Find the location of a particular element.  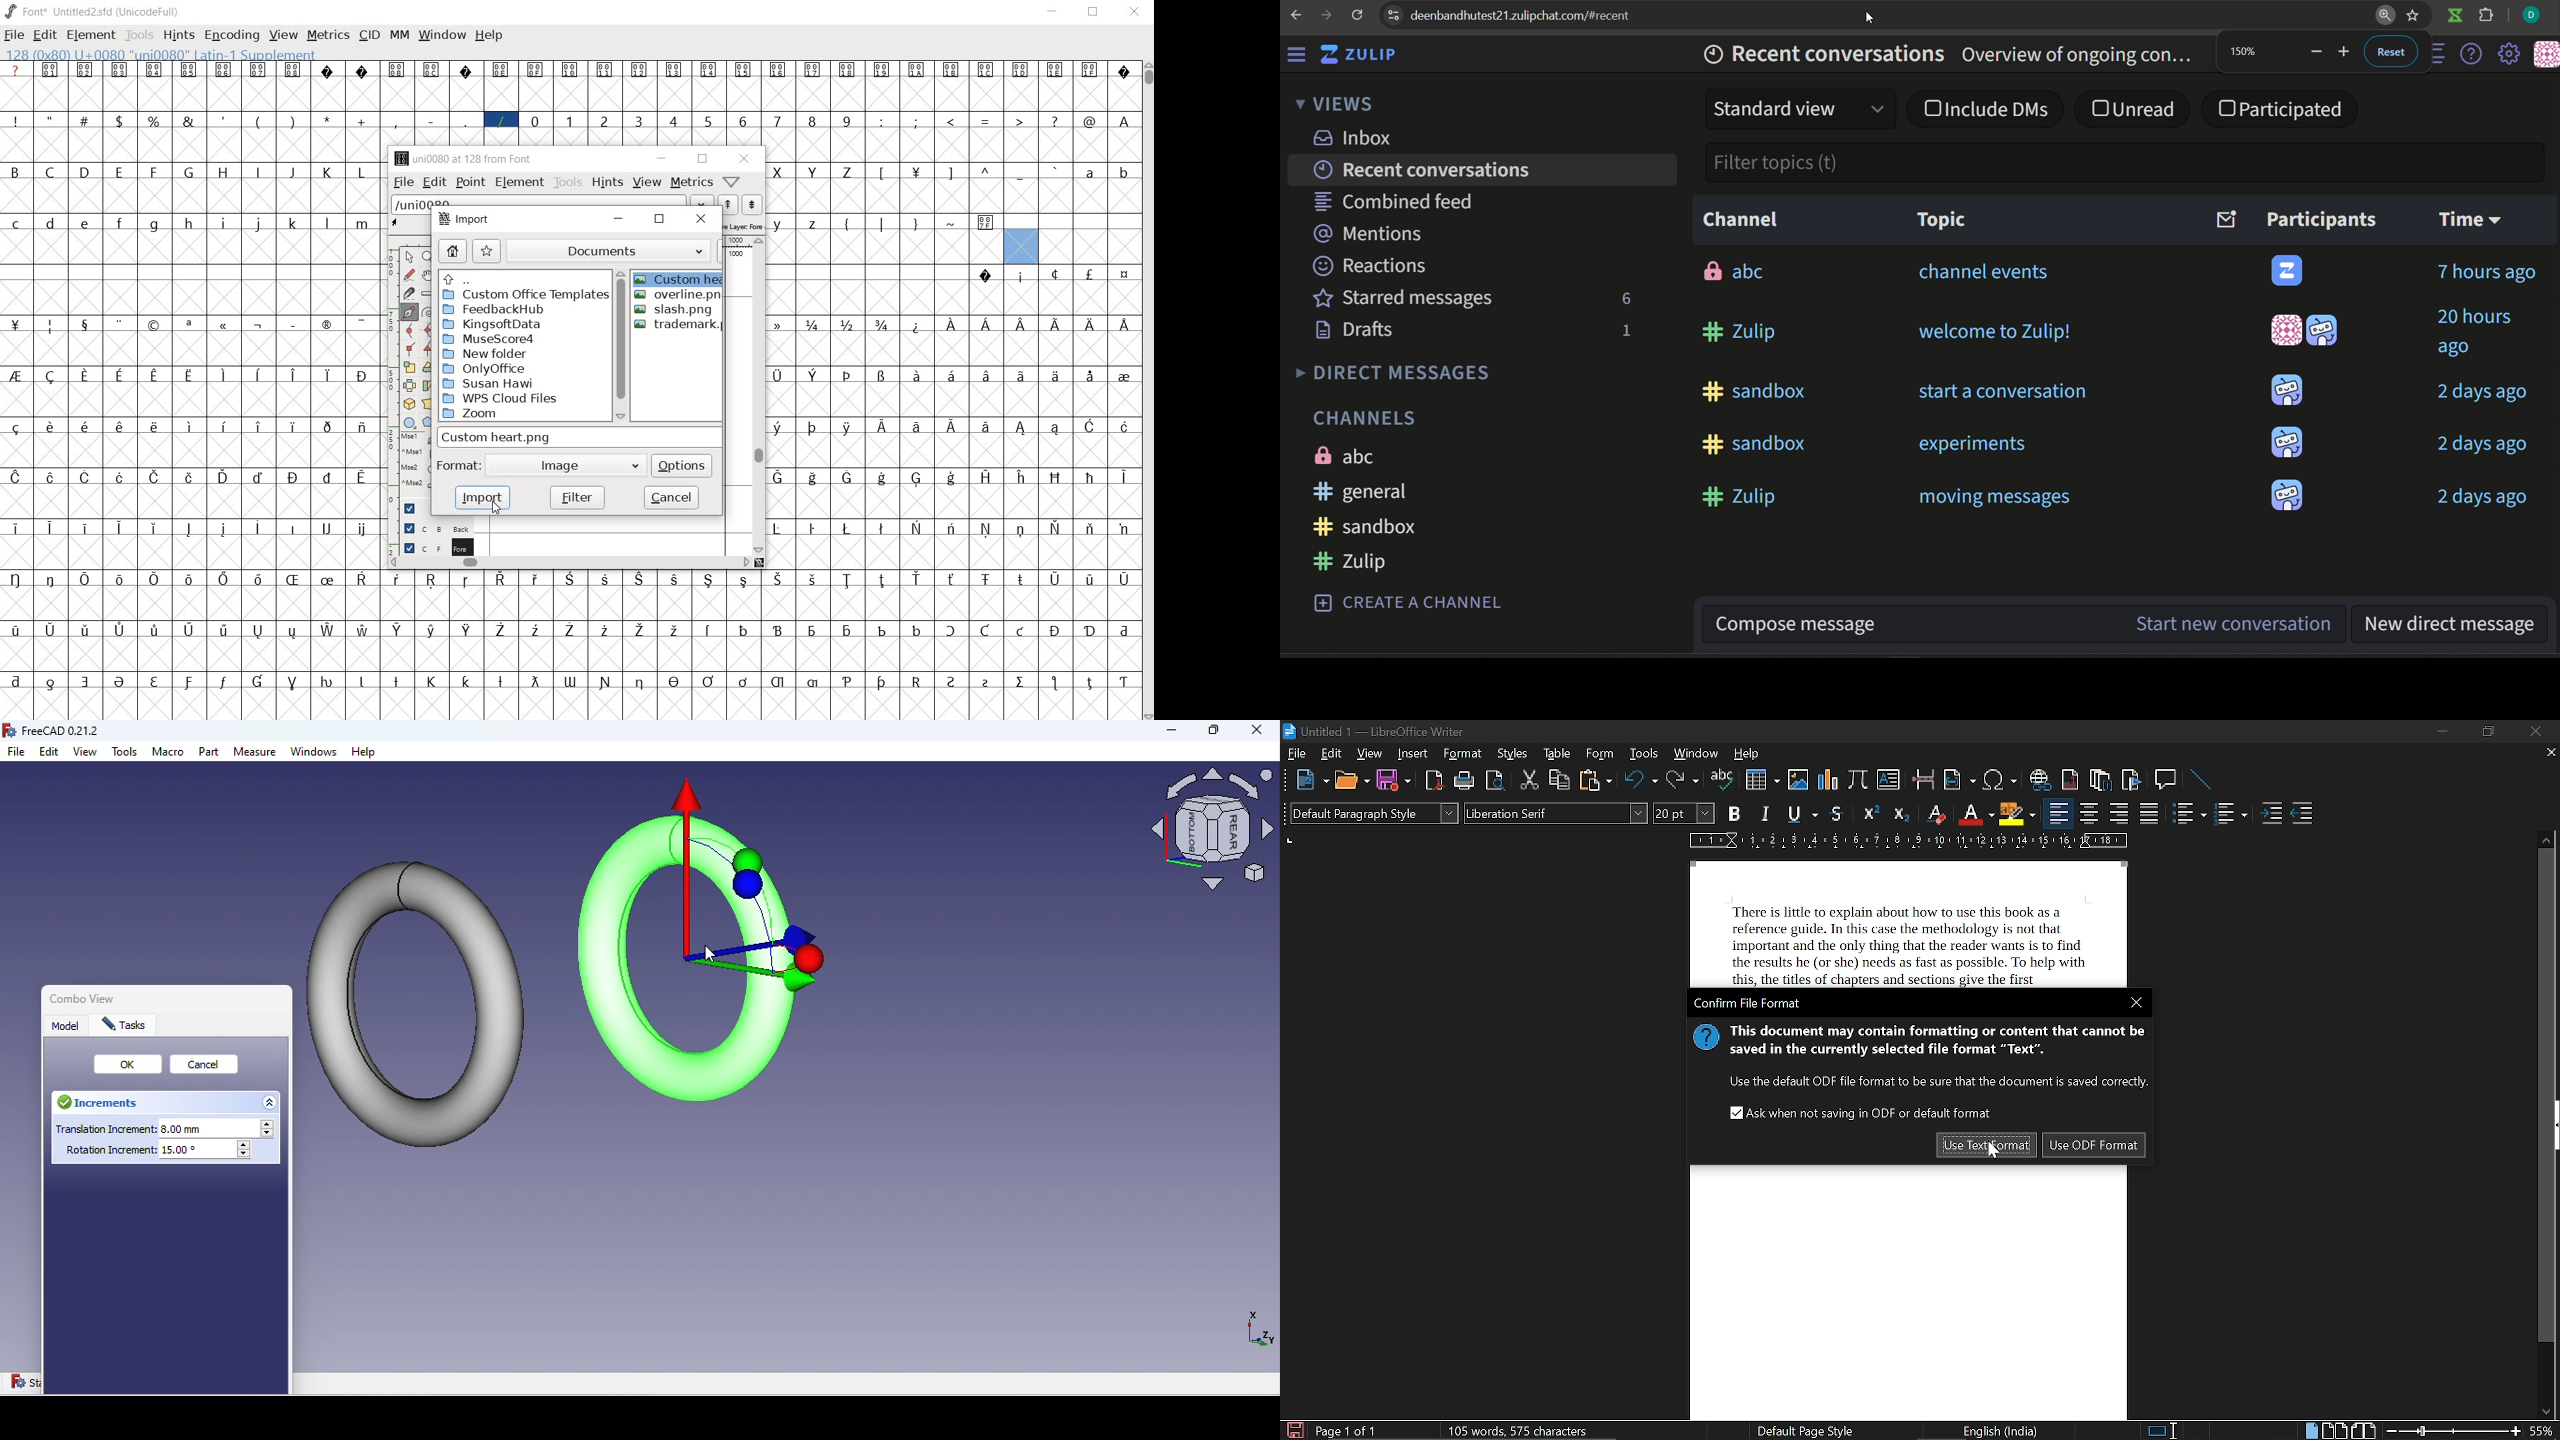

glyph is located at coordinates (258, 579).